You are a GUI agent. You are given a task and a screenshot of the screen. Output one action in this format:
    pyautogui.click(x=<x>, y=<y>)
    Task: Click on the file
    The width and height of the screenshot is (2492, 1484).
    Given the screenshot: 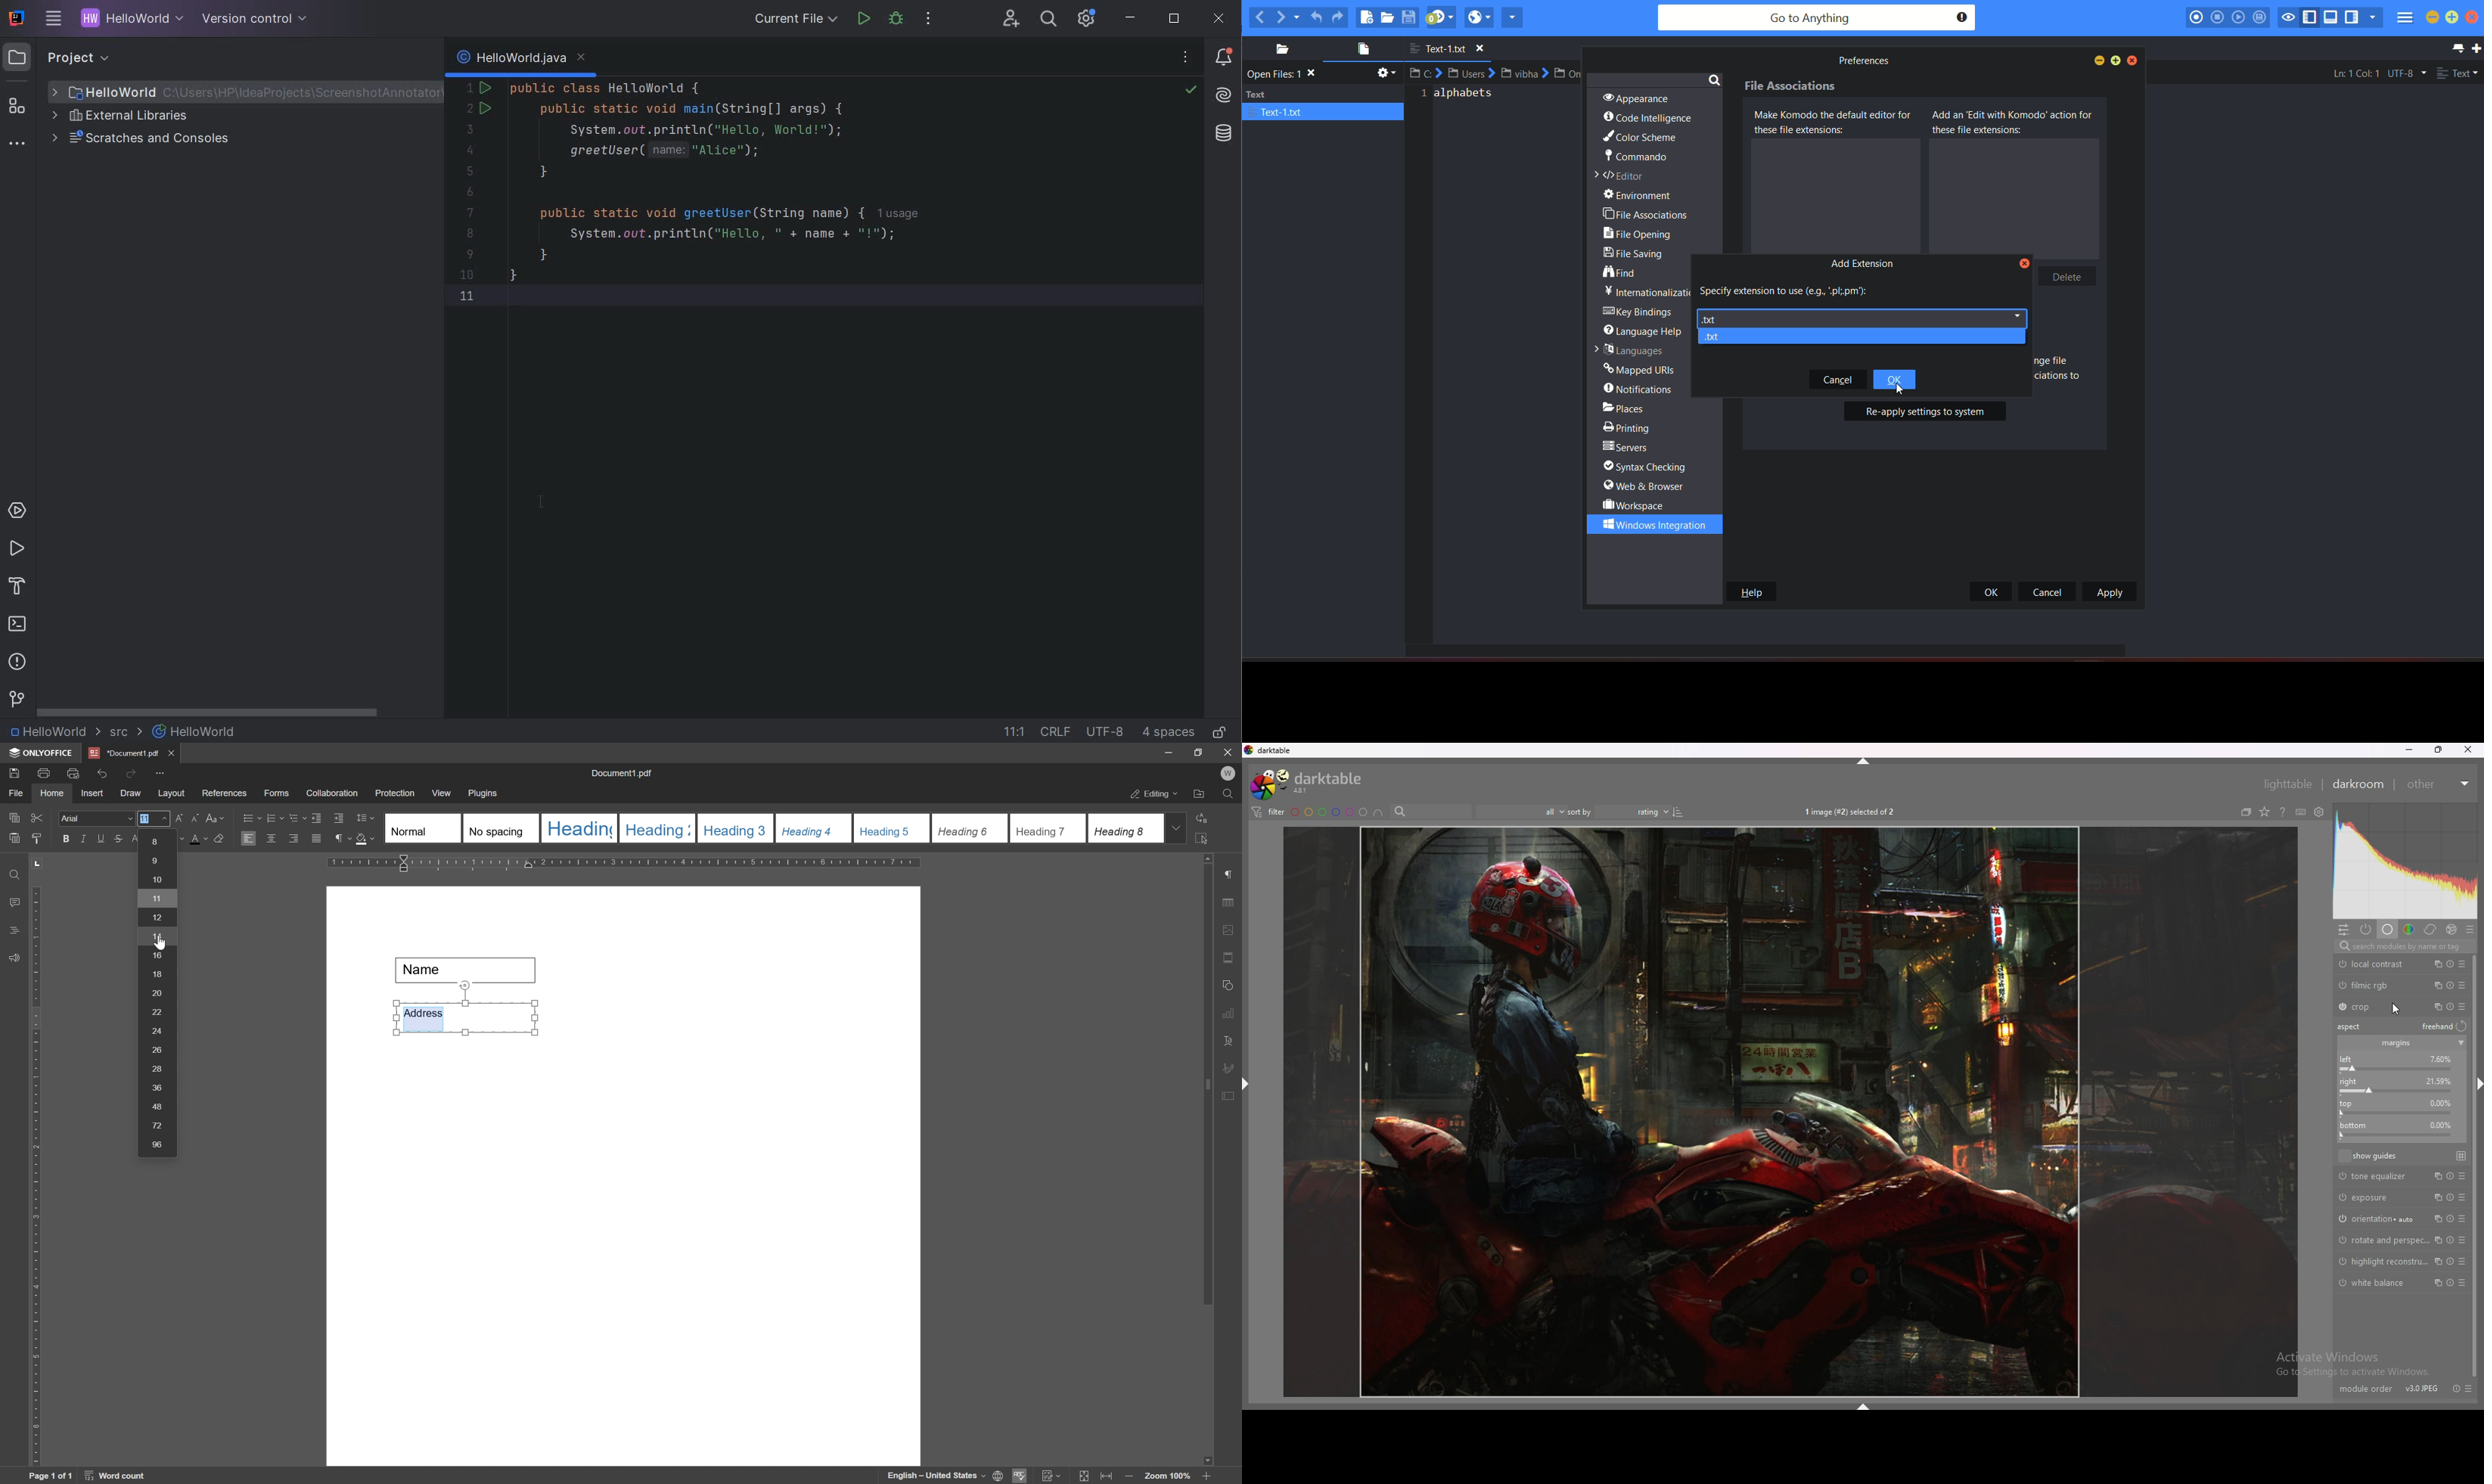 What is the action you would take?
    pyautogui.click(x=14, y=793)
    